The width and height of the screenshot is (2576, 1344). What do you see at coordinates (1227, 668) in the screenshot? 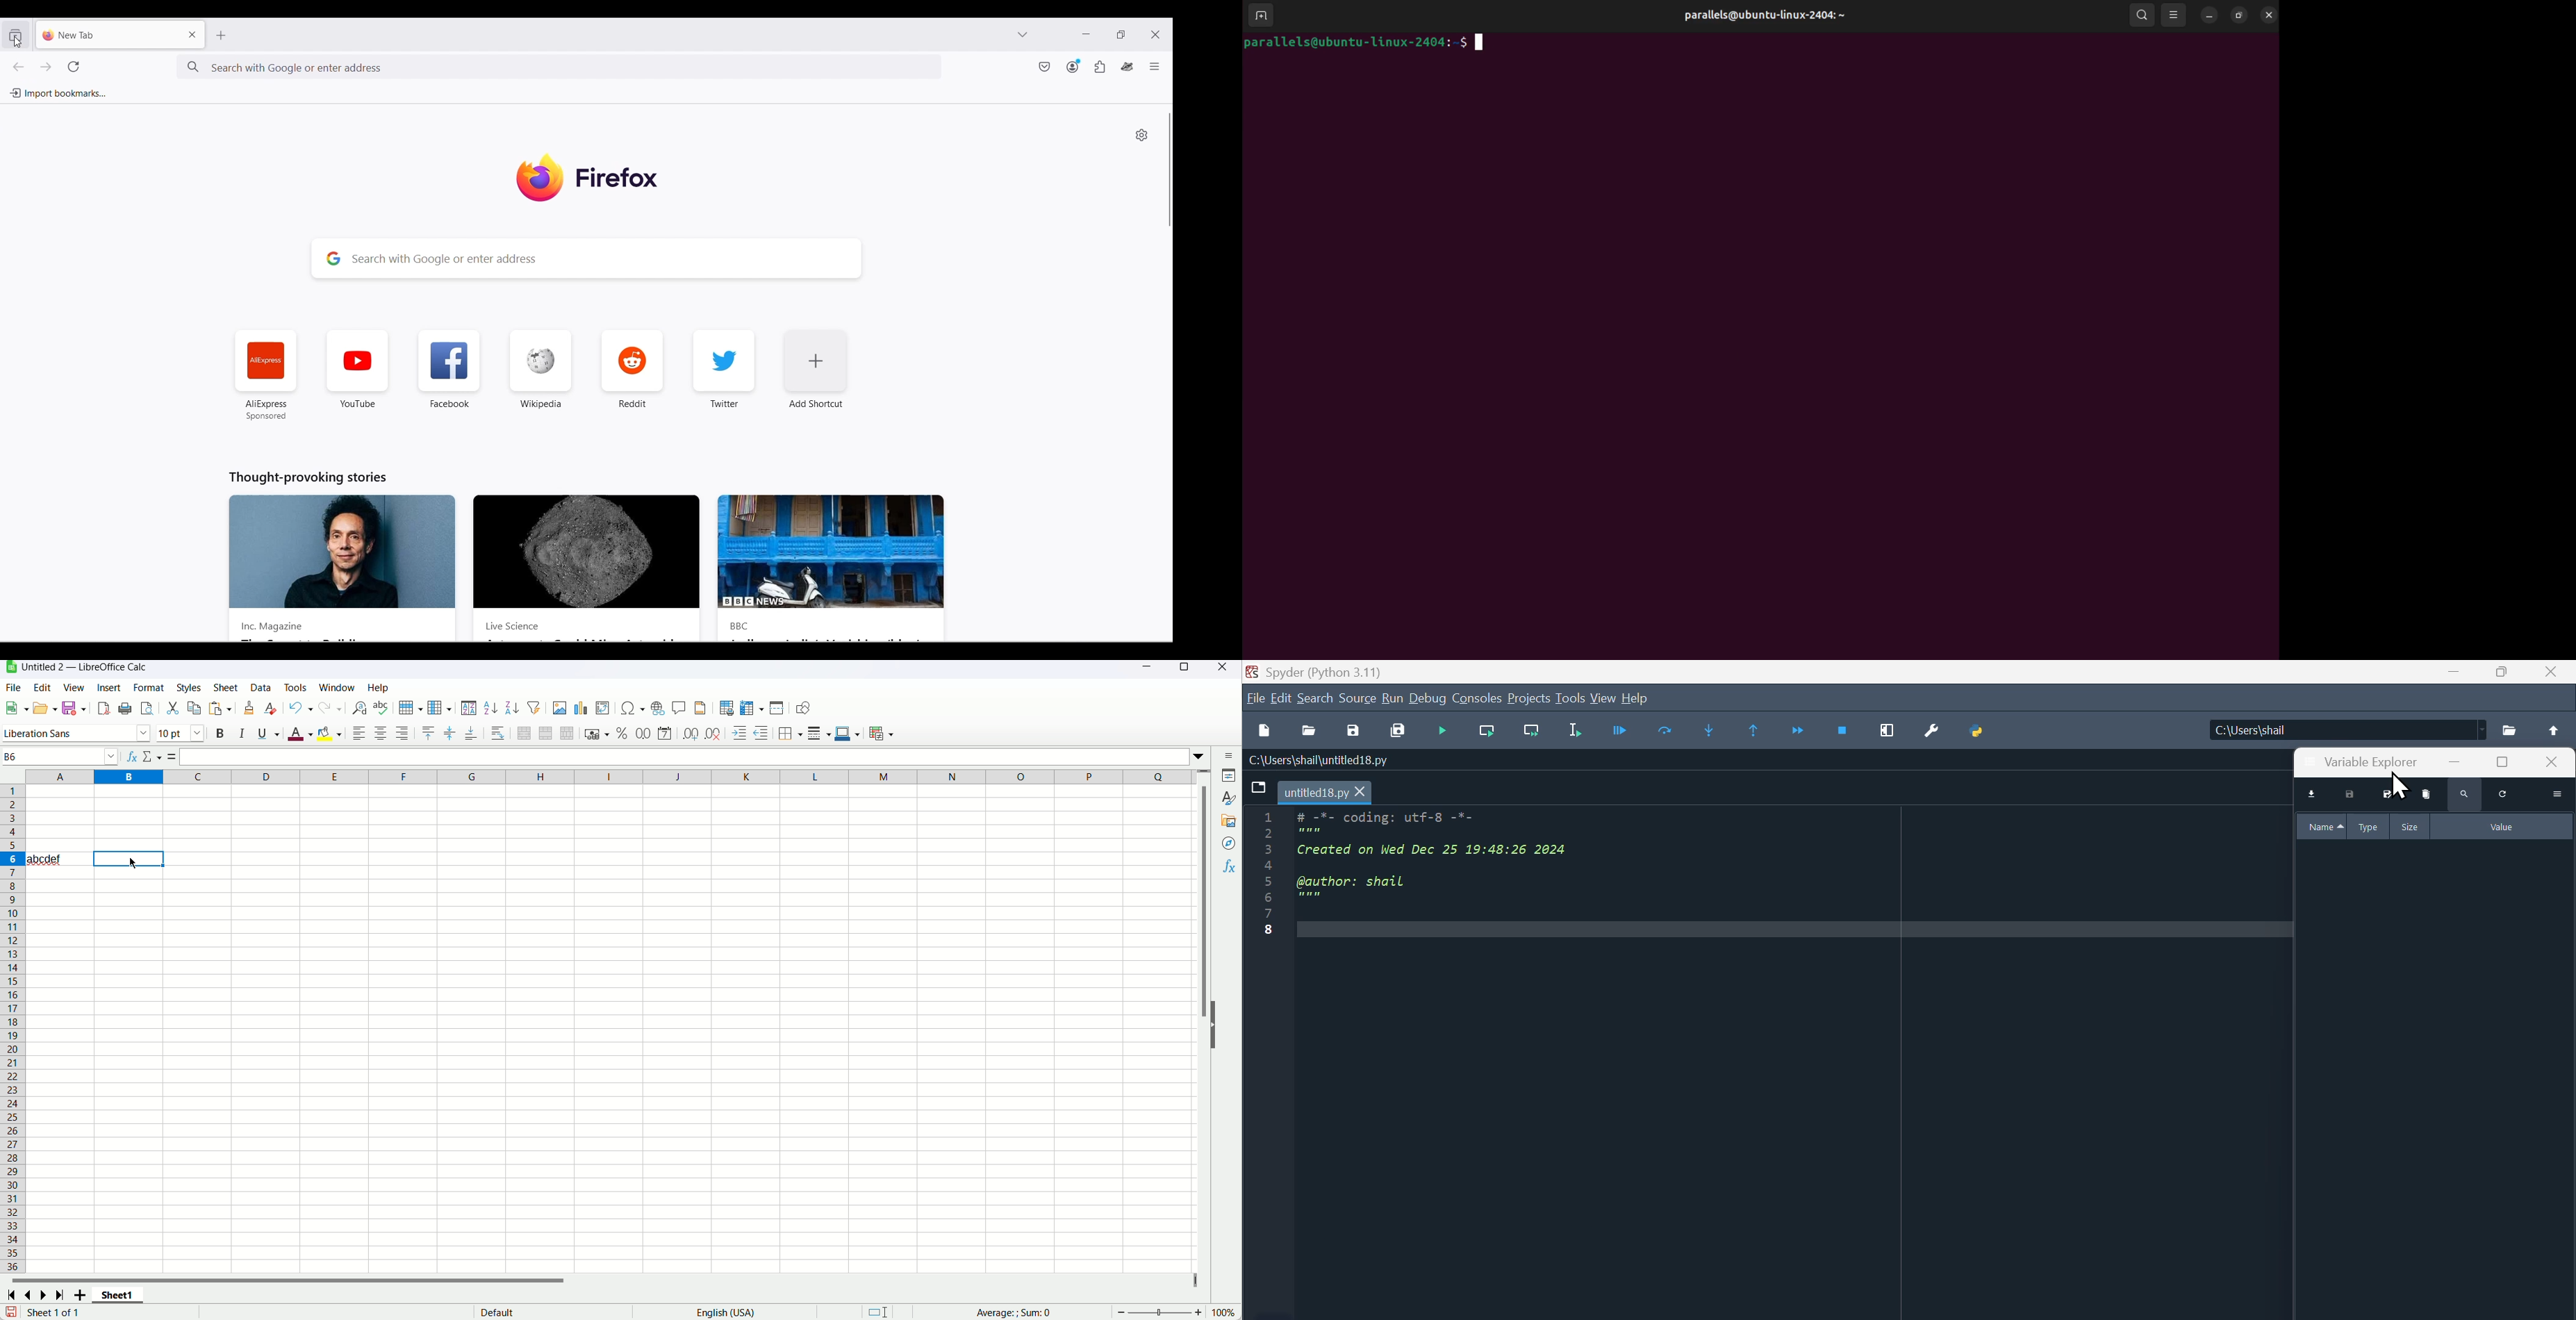
I see `close` at bounding box center [1227, 668].